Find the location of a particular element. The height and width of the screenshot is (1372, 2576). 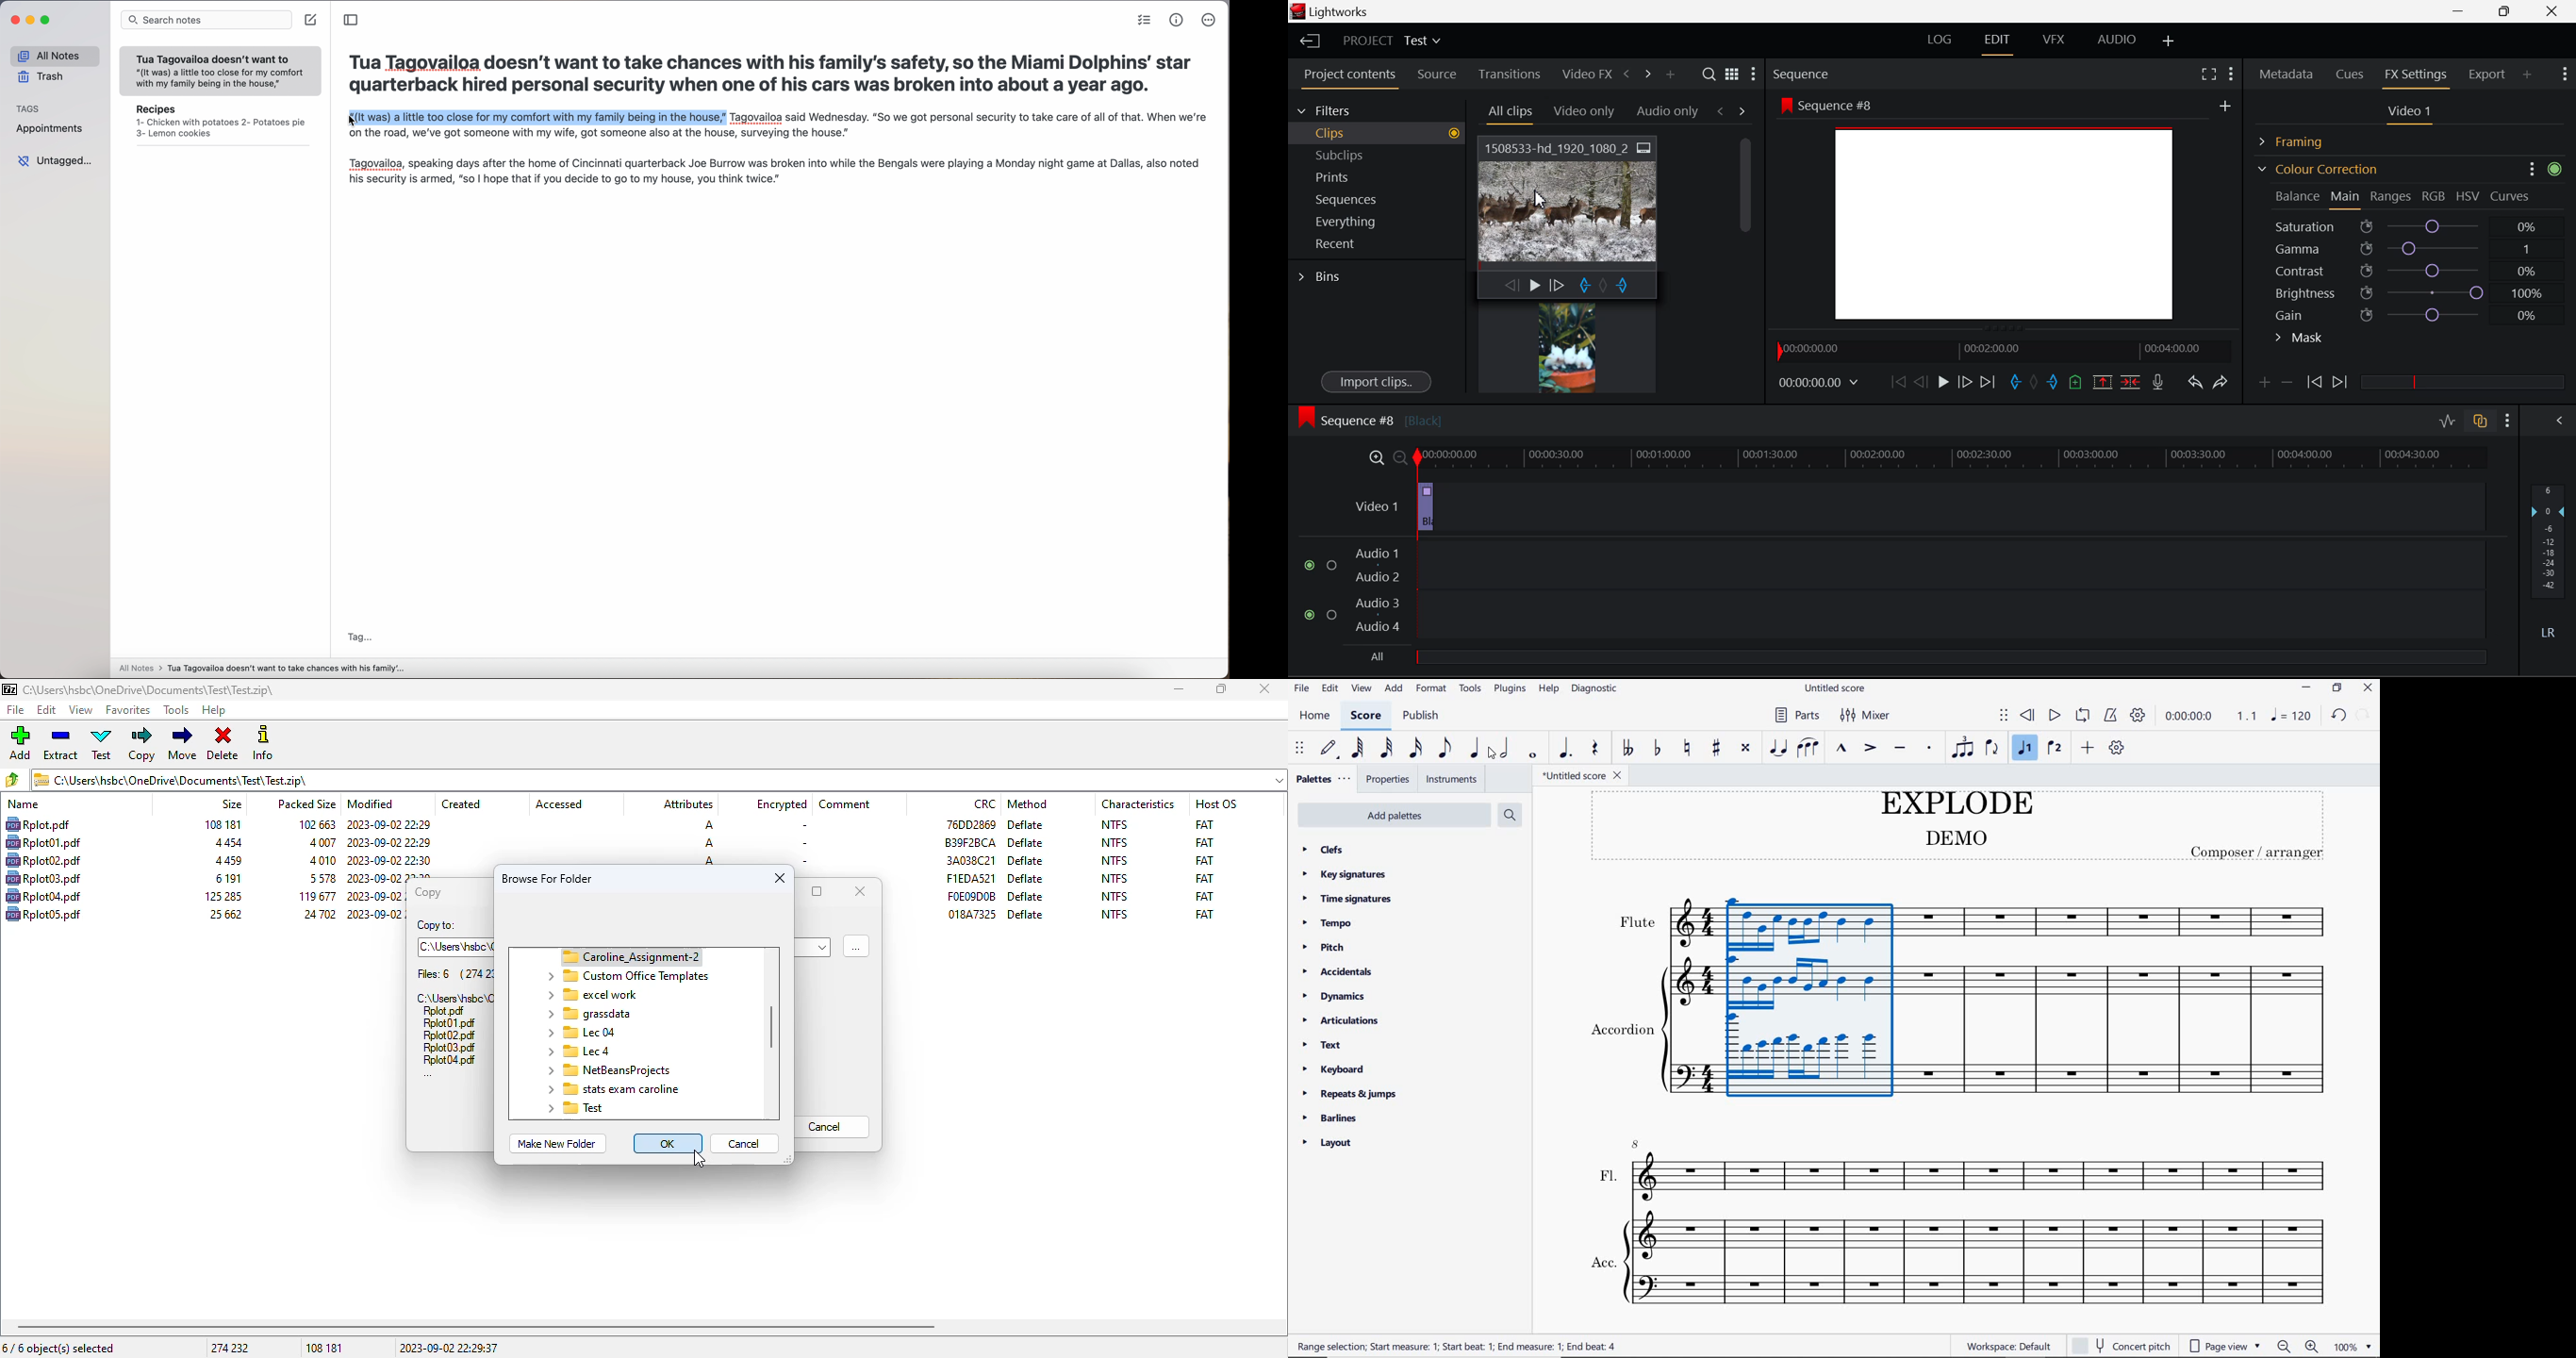

logo is located at coordinates (8, 689).